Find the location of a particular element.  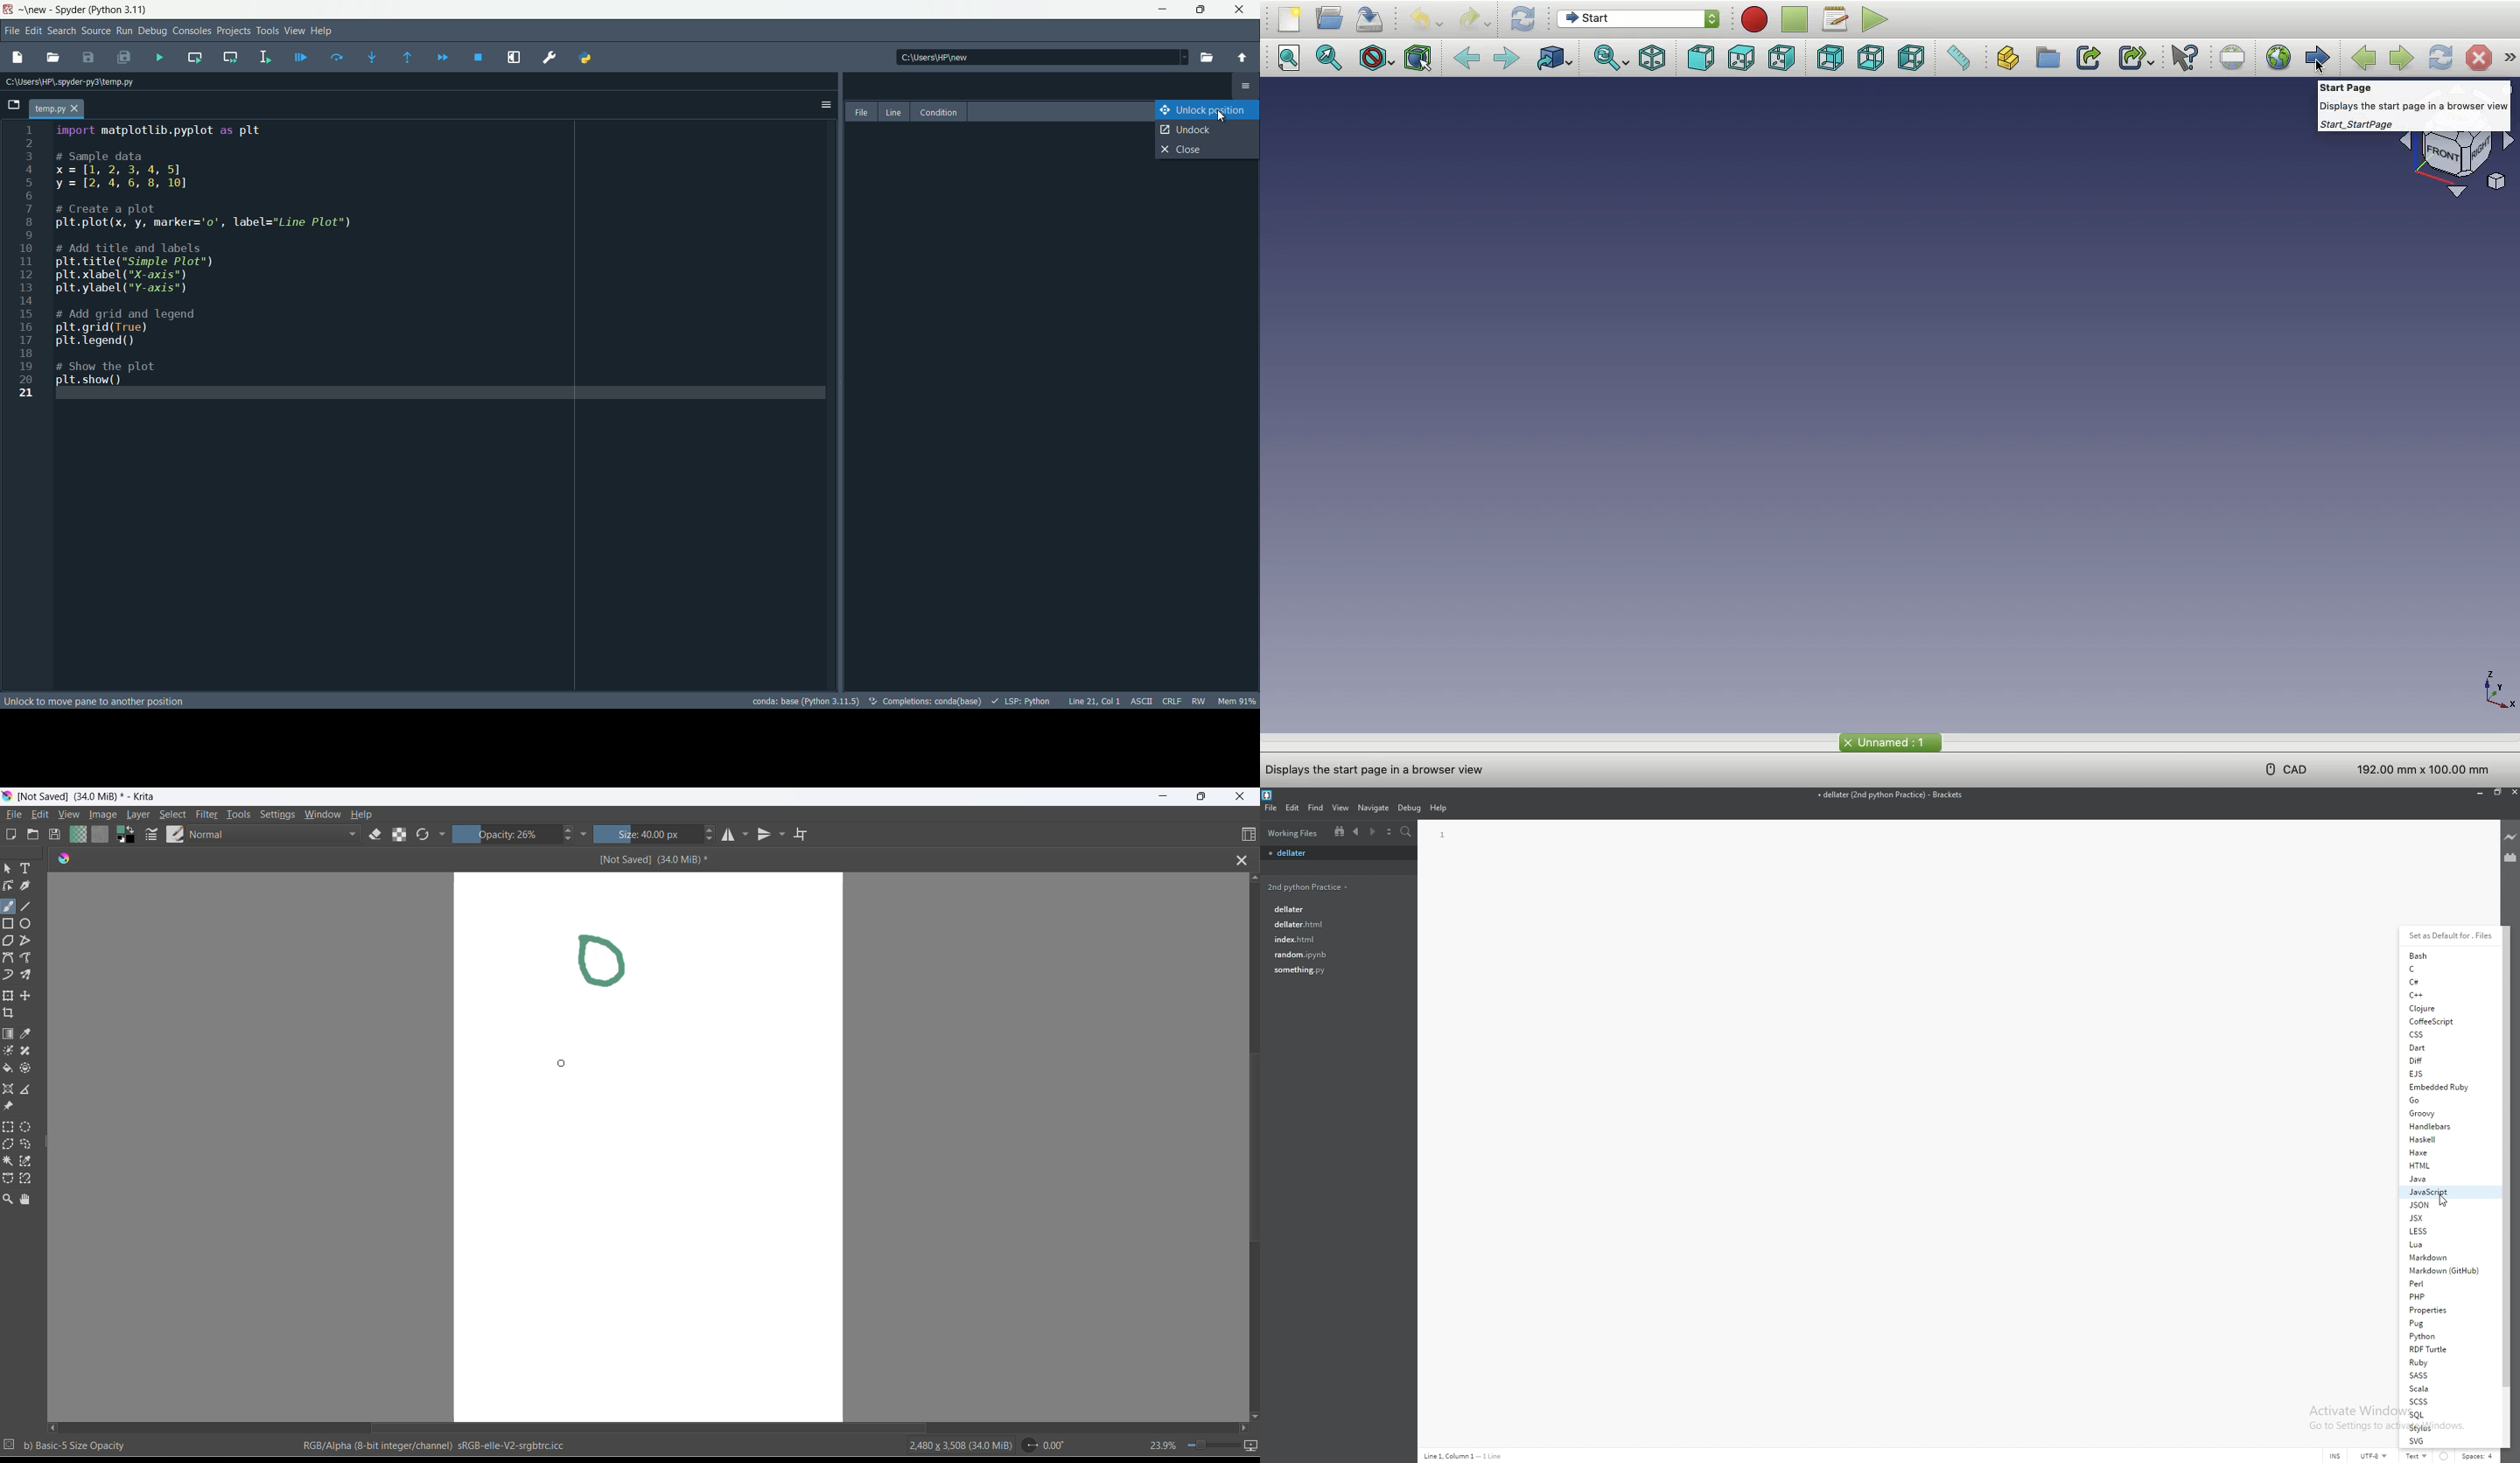

file menu is located at coordinates (10, 30).